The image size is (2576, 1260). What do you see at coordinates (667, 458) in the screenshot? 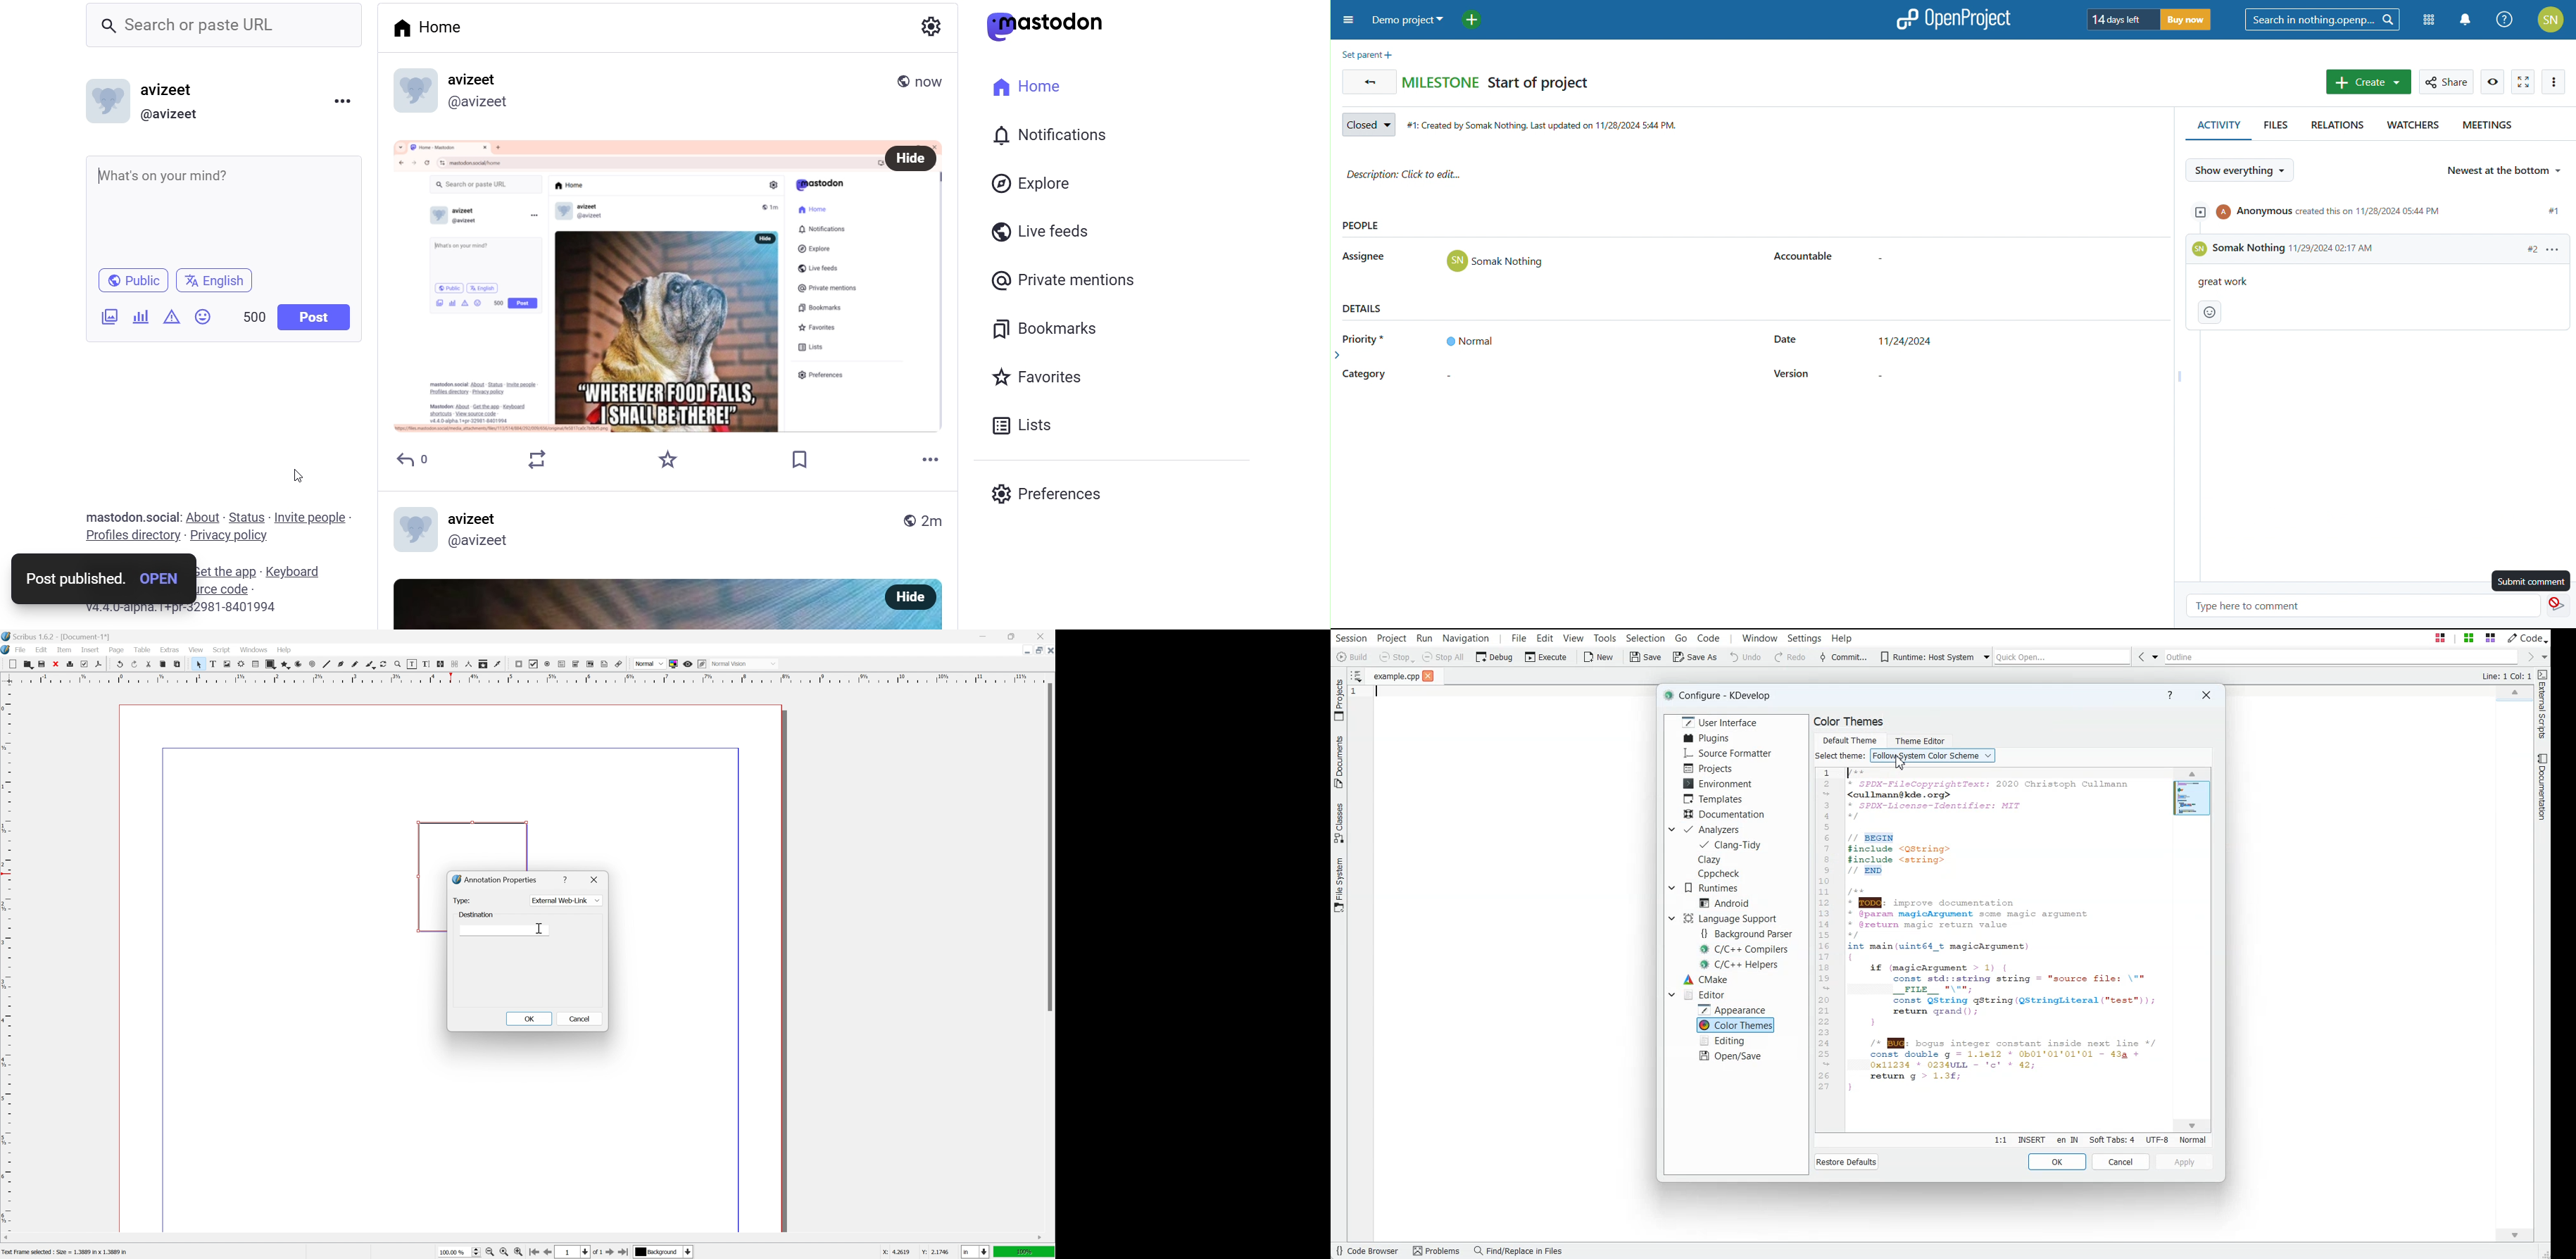
I see `Favorite` at bounding box center [667, 458].